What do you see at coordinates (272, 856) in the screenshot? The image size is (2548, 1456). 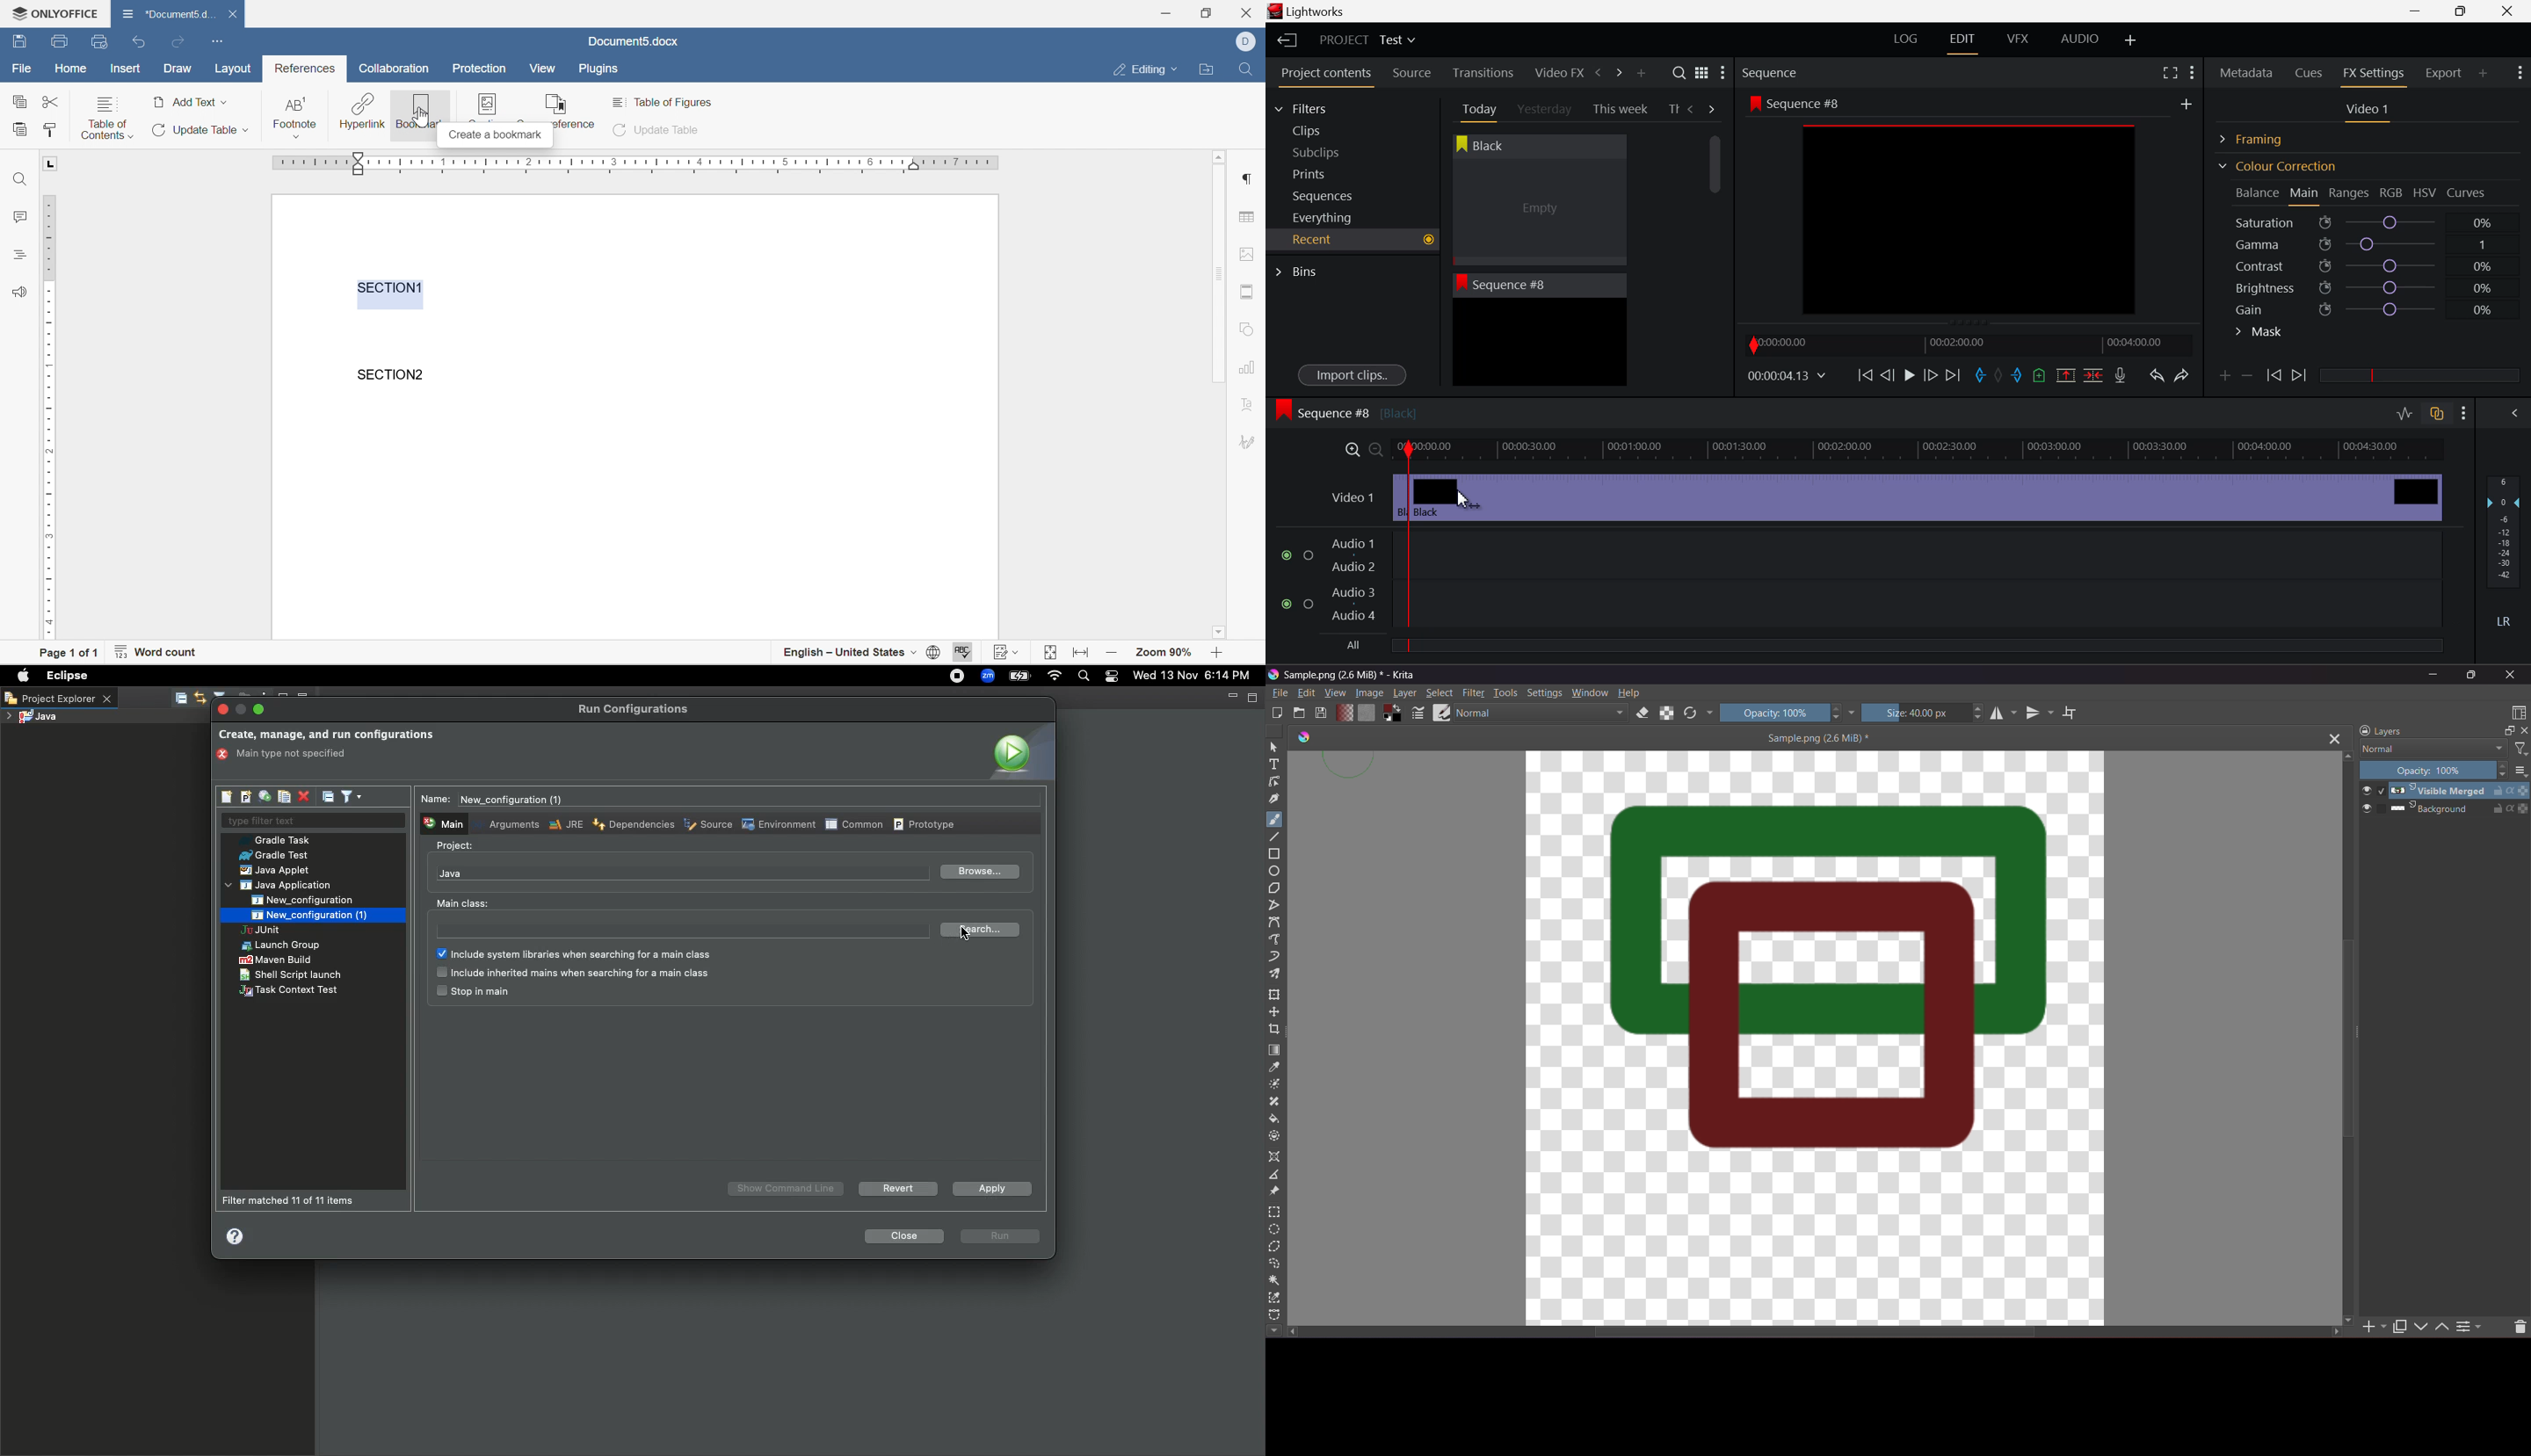 I see `Grade test` at bounding box center [272, 856].